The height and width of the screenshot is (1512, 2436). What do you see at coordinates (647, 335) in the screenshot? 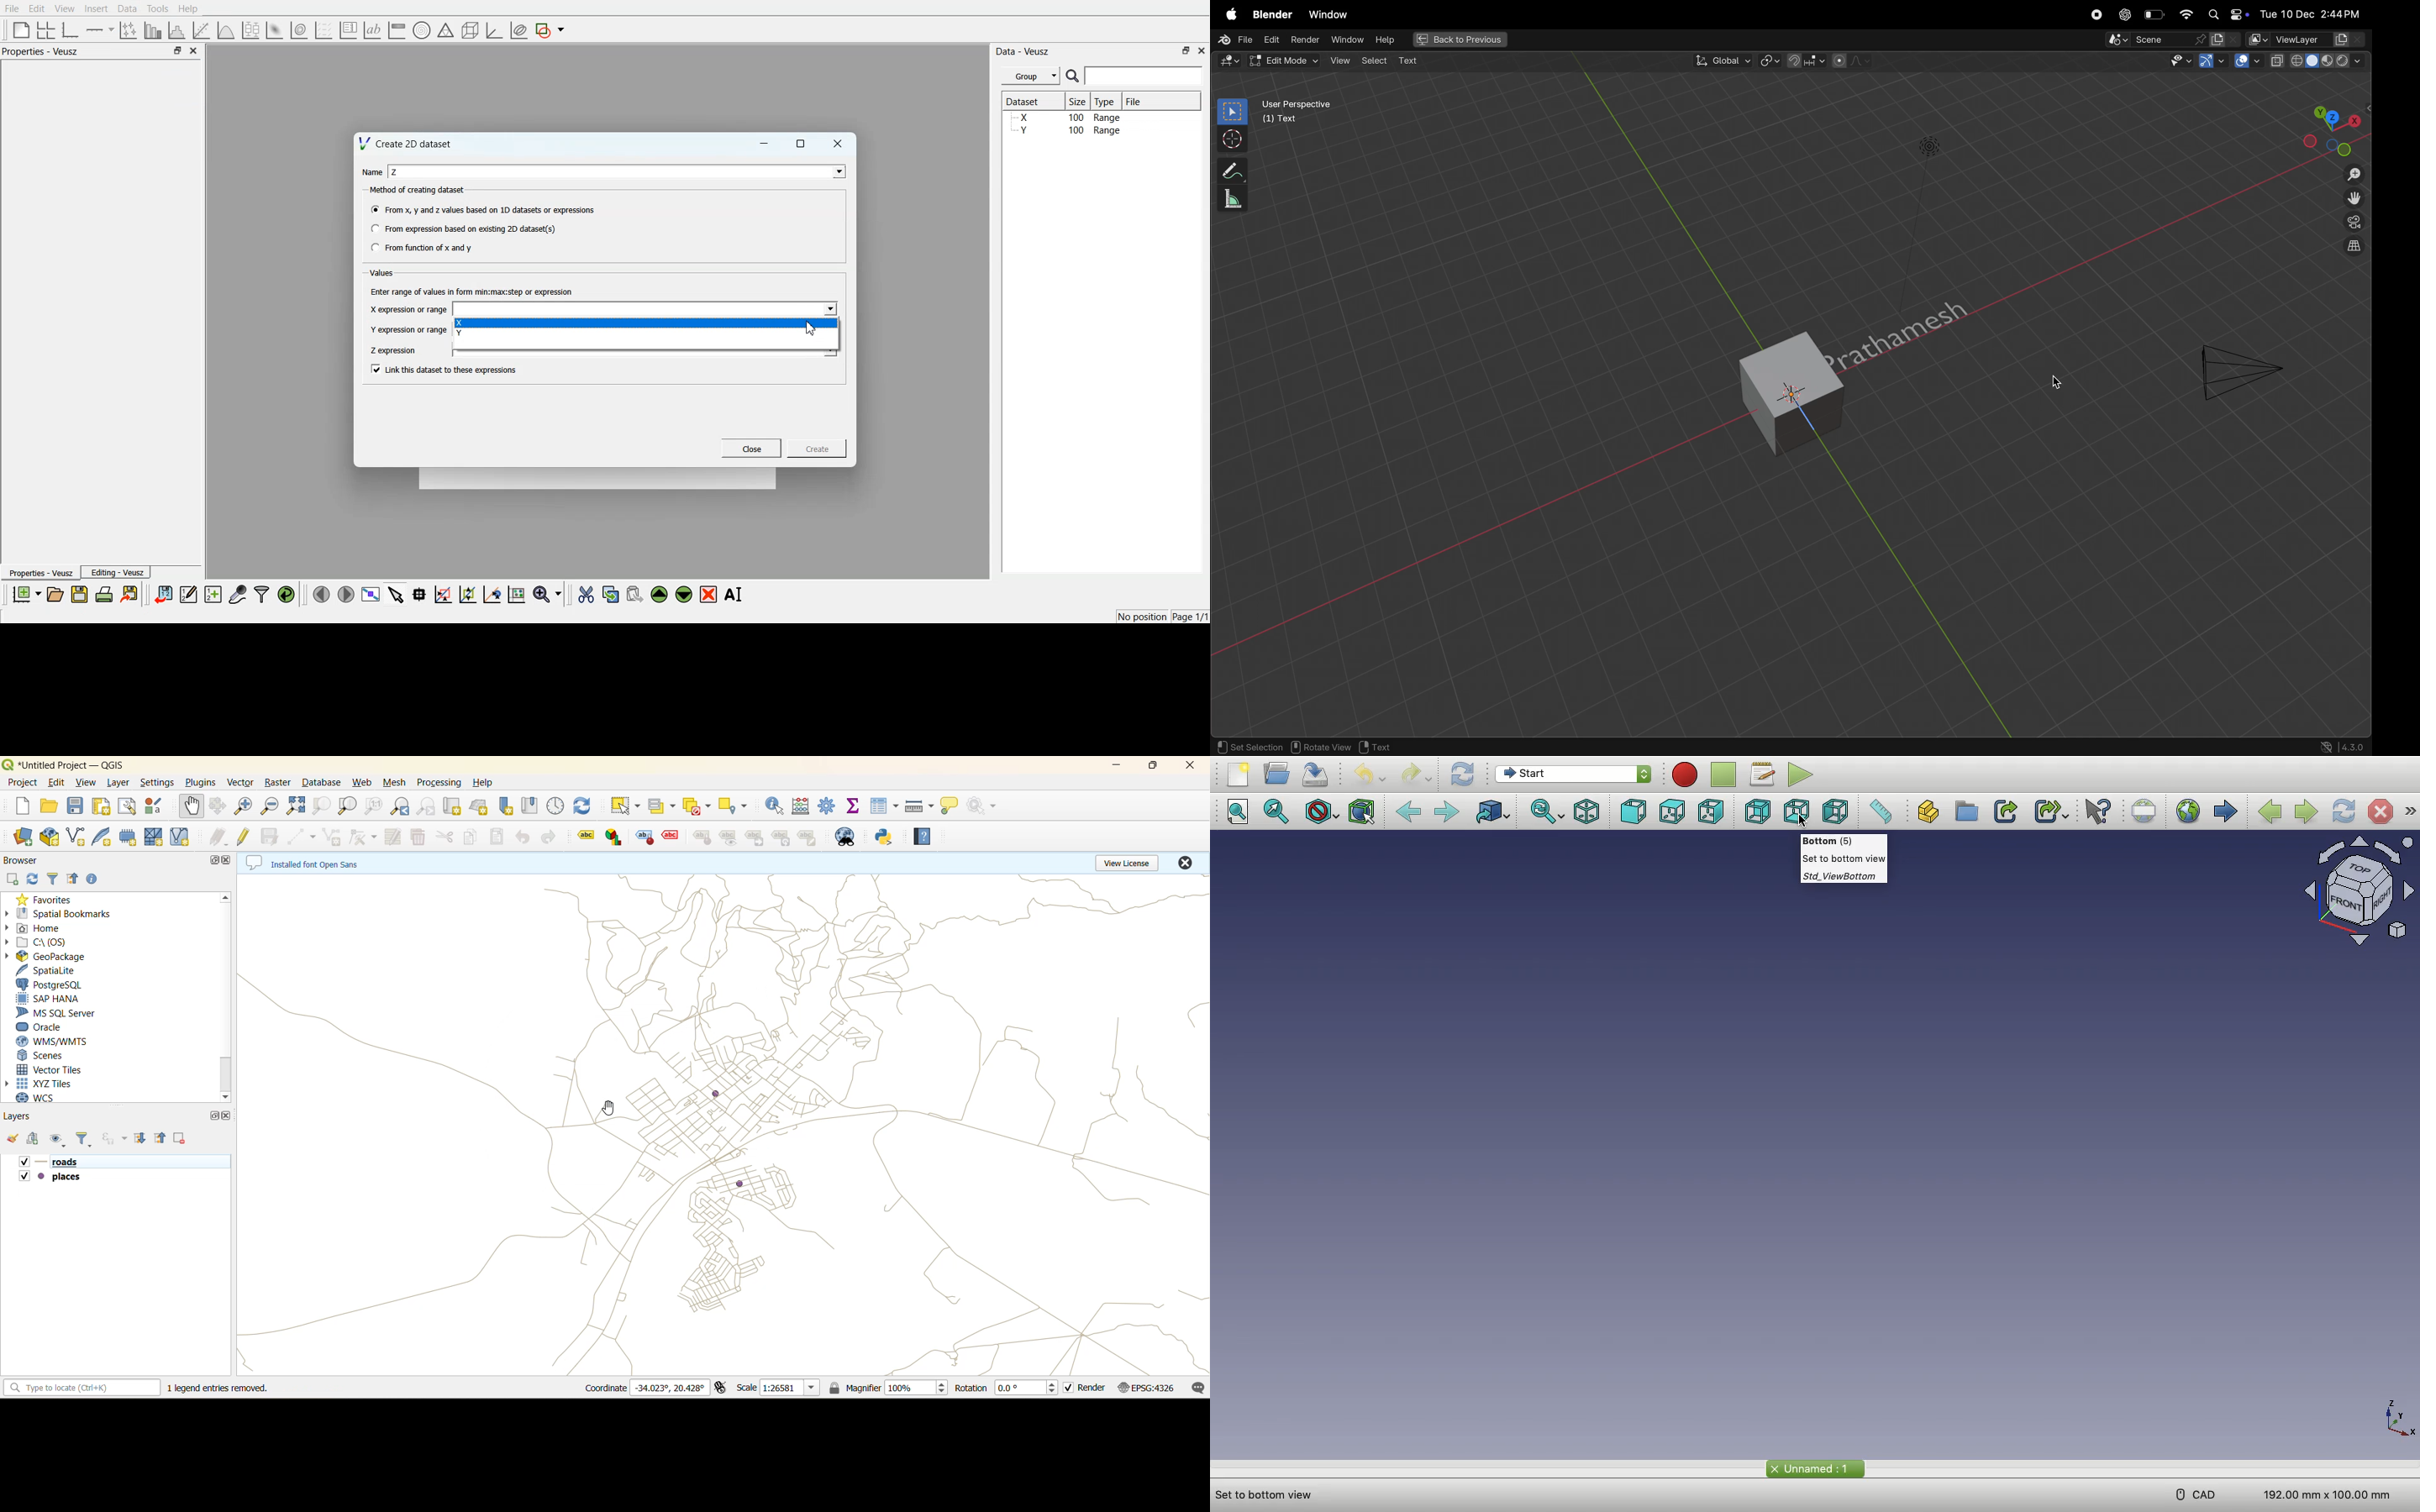
I see `Y` at bounding box center [647, 335].